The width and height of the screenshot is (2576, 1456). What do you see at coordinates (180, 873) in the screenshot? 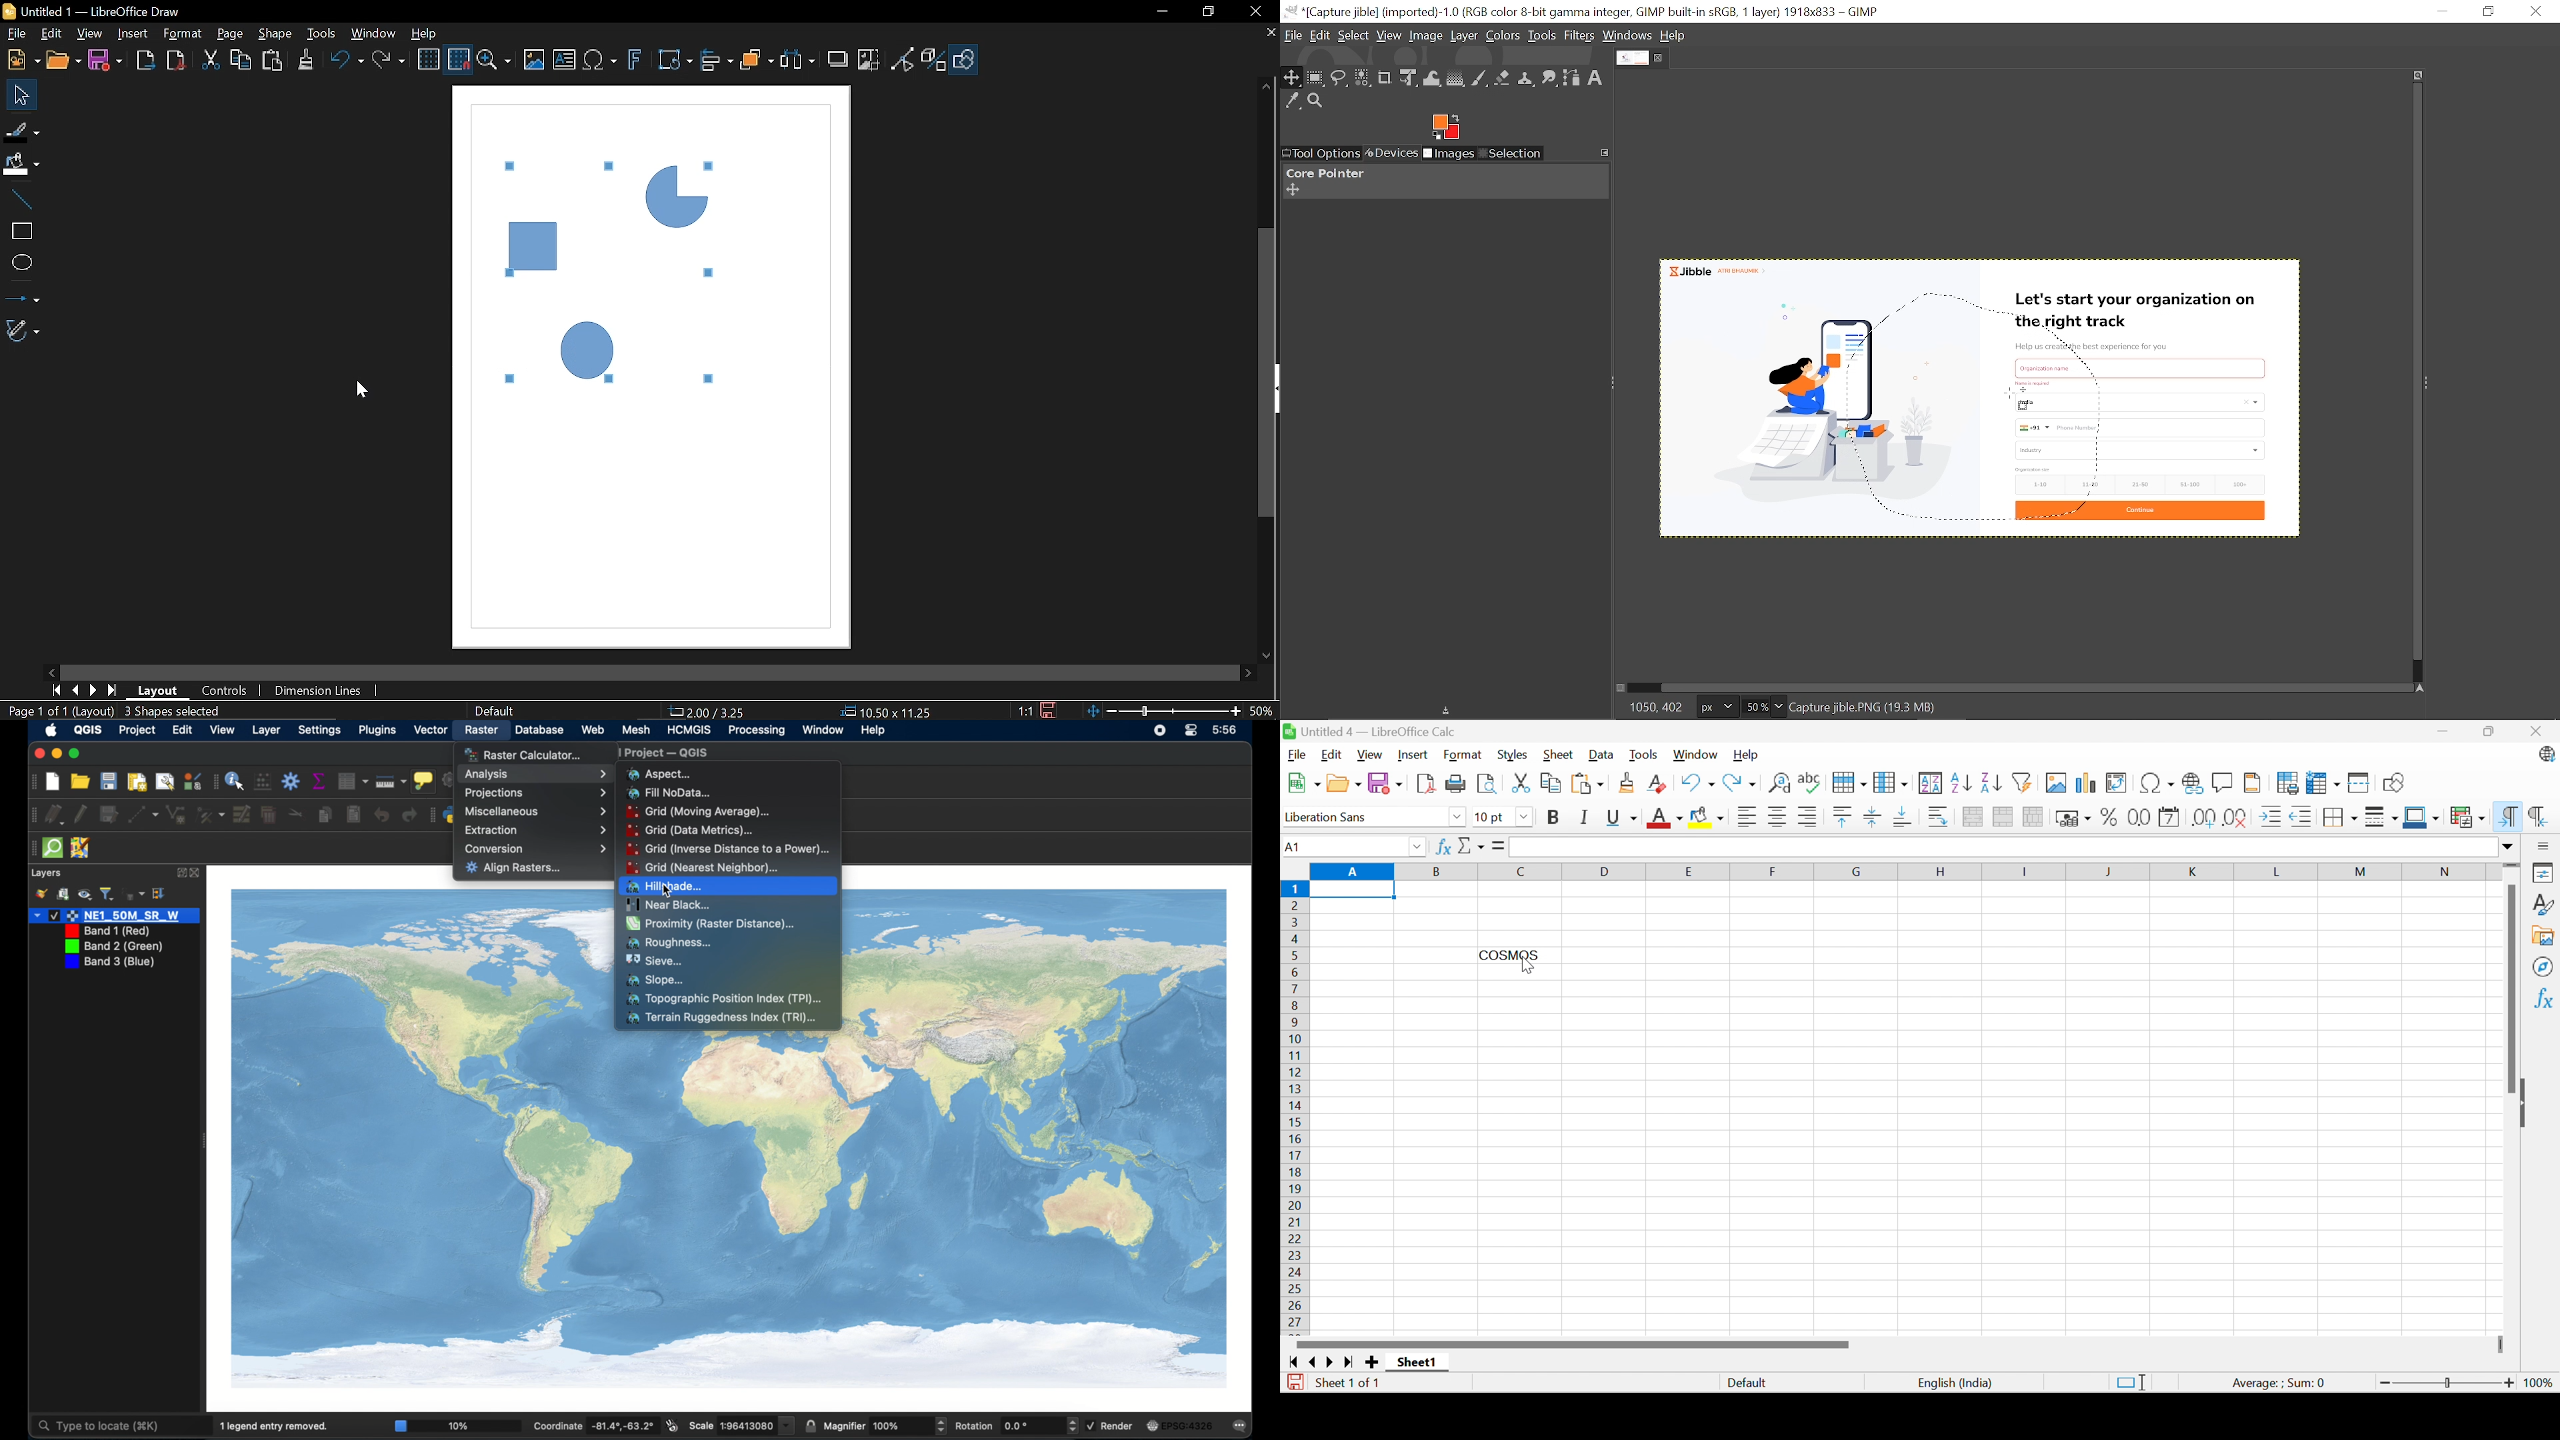
I see `expand ` at bounding box center [180, 873].